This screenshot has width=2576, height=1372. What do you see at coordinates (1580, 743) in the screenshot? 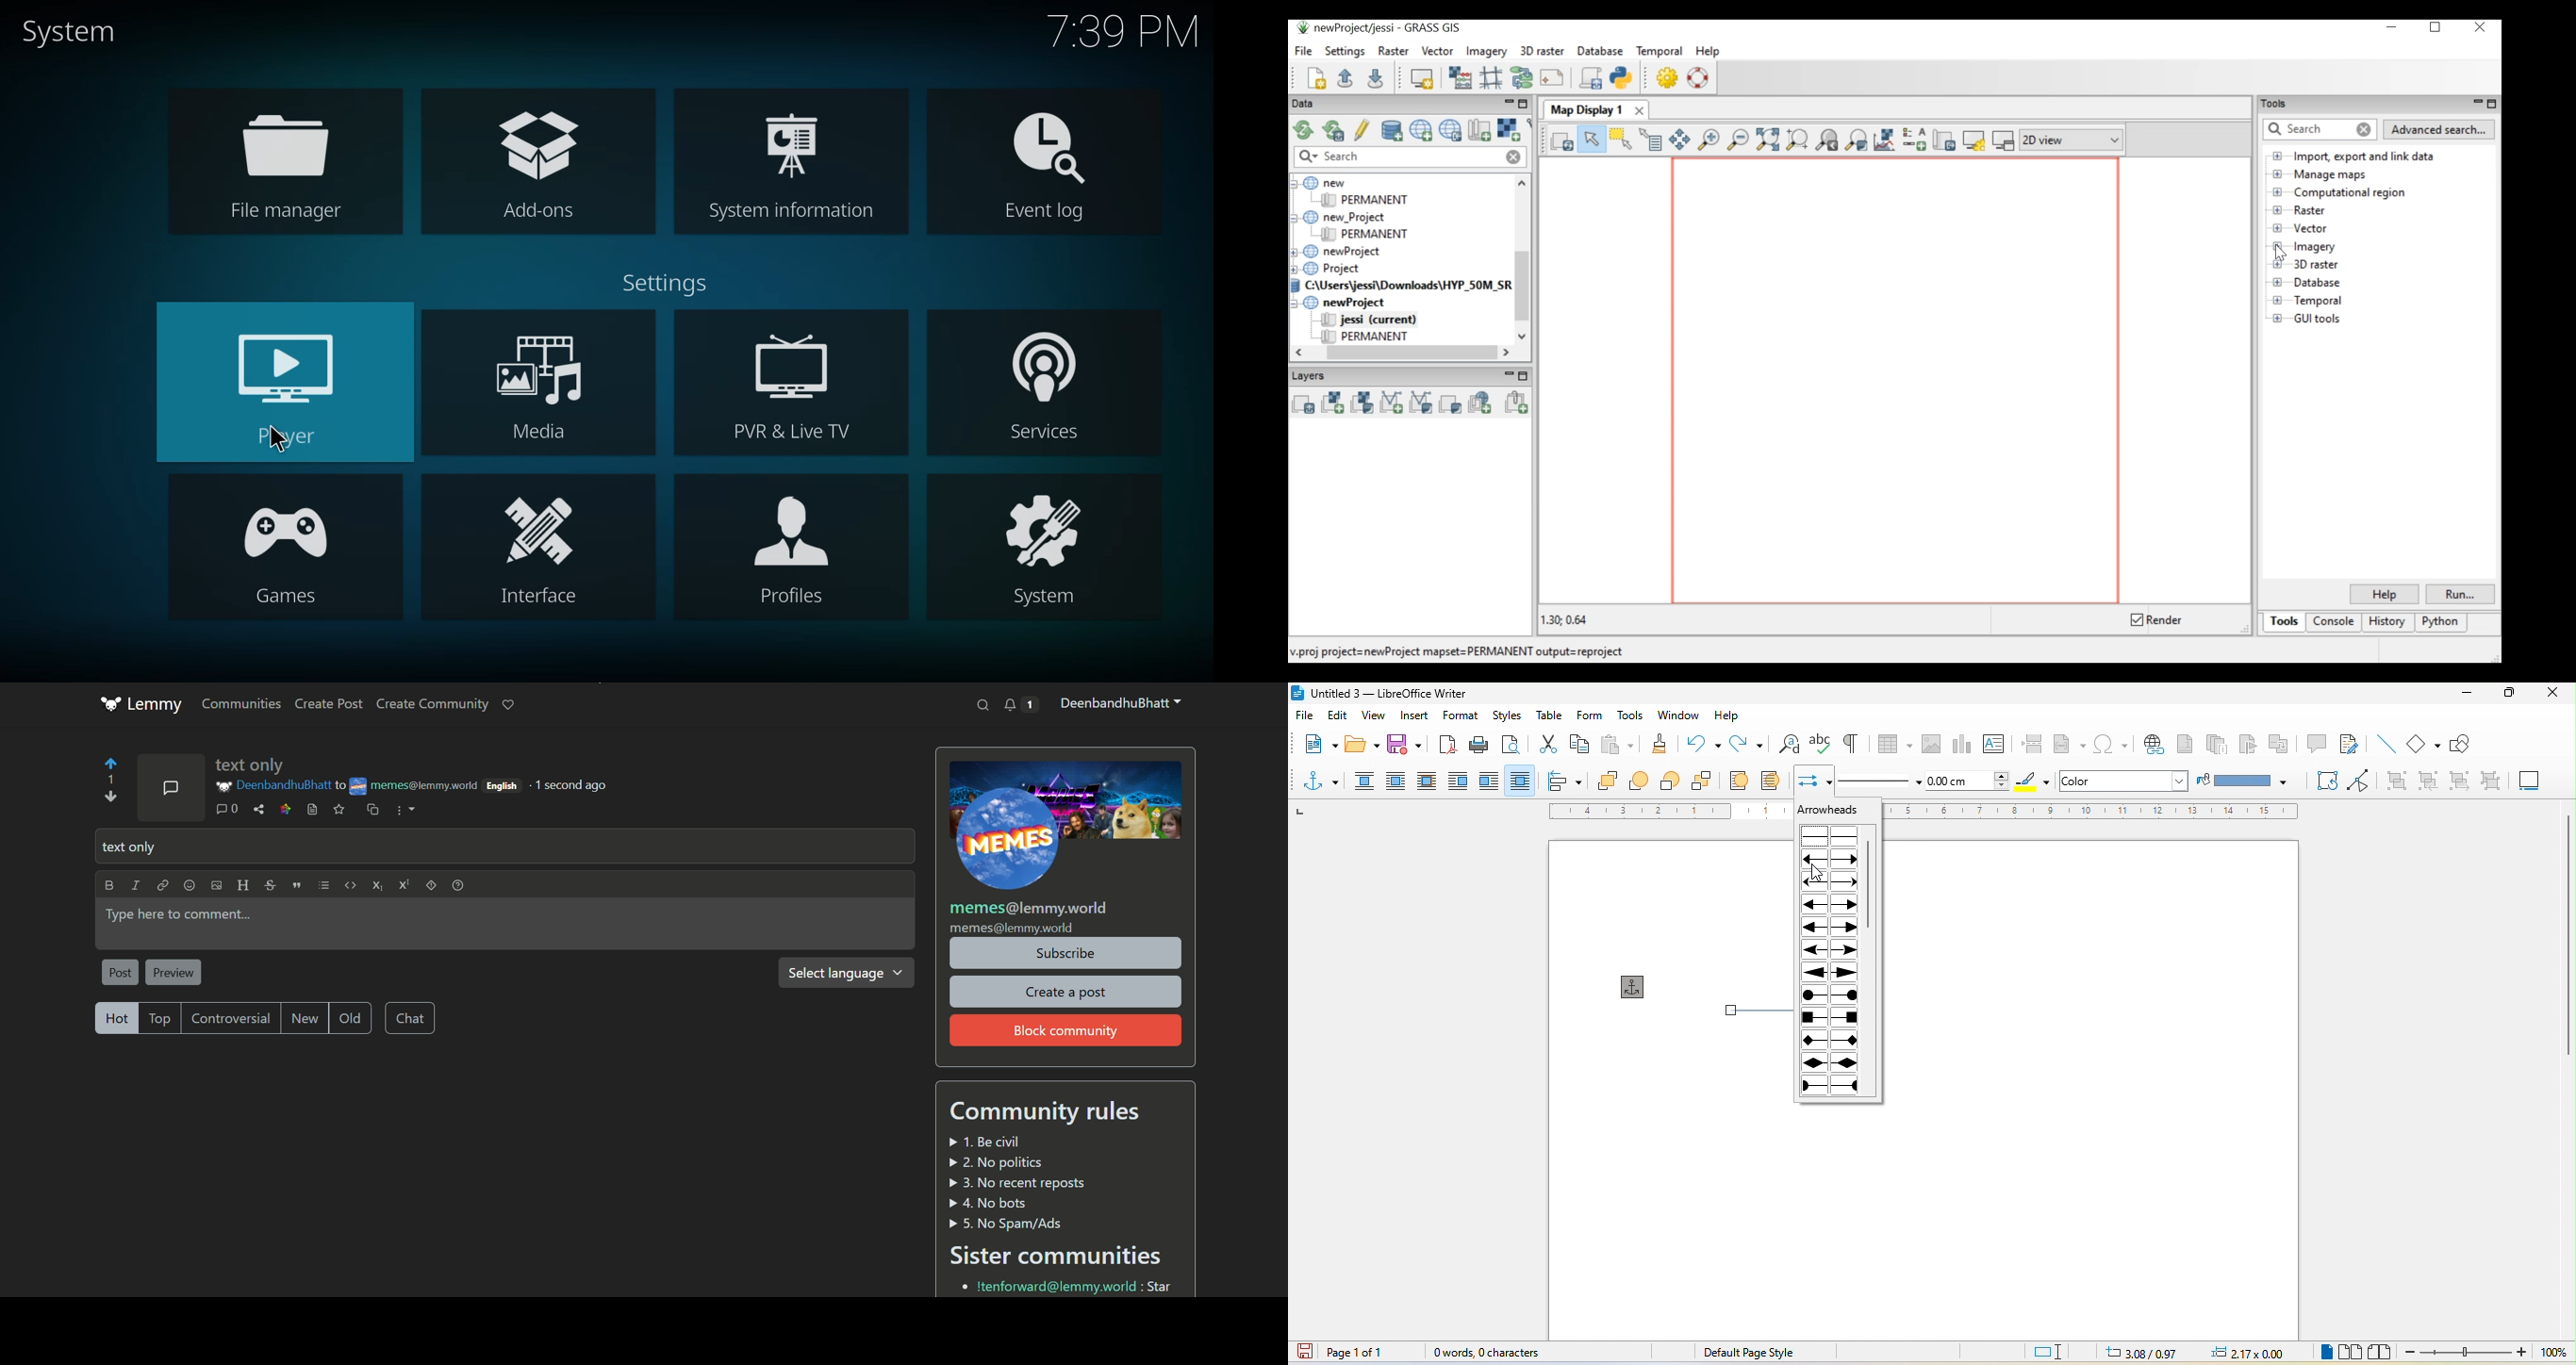
I see `copy` at bounding box center [1580, 743].